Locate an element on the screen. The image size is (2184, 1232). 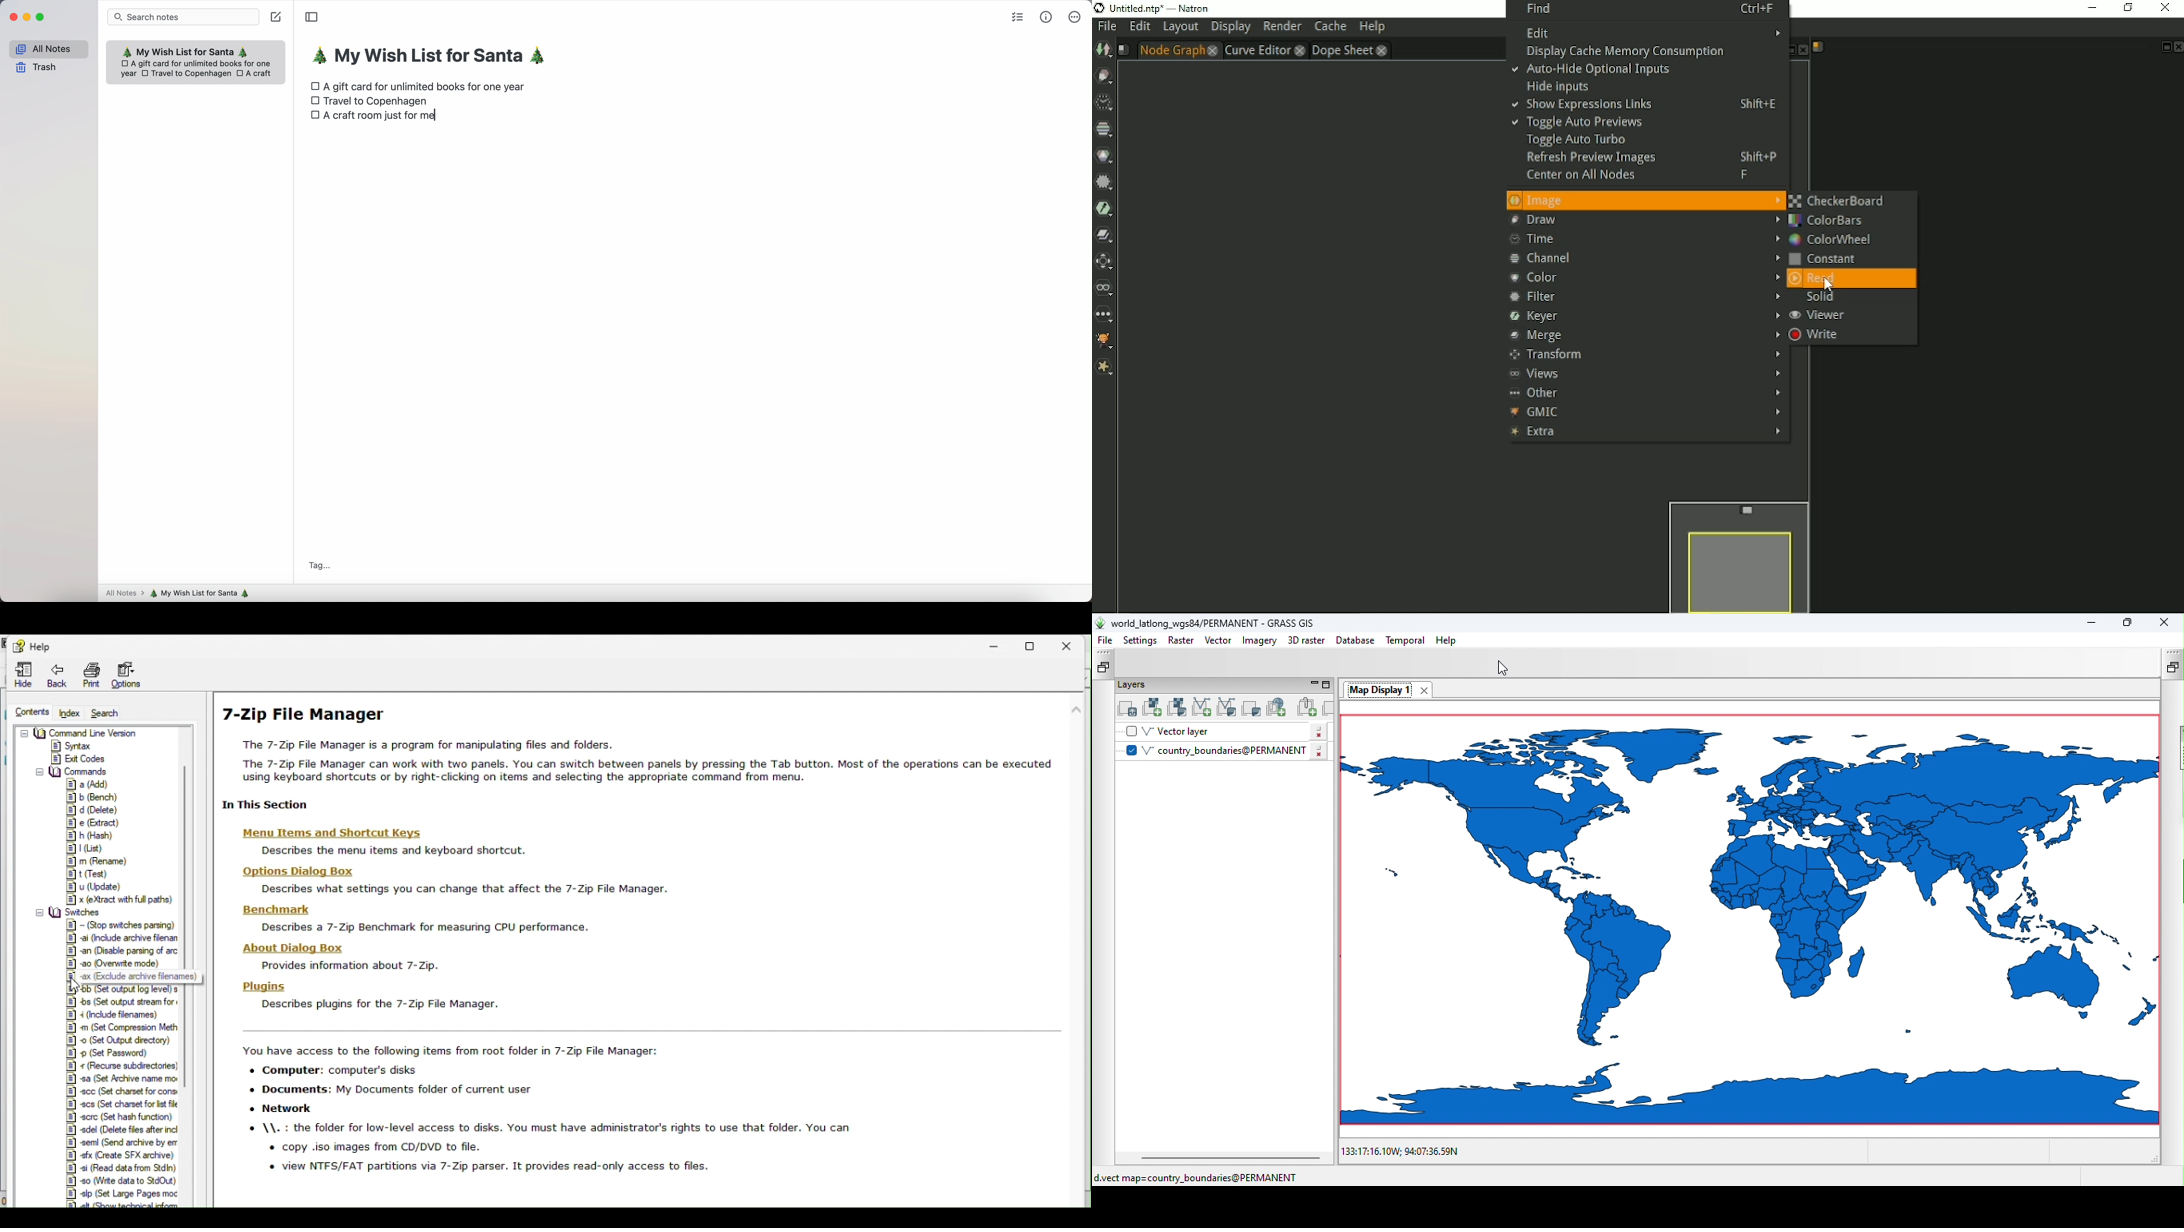
checkbox is located at coordinates (313, 101).